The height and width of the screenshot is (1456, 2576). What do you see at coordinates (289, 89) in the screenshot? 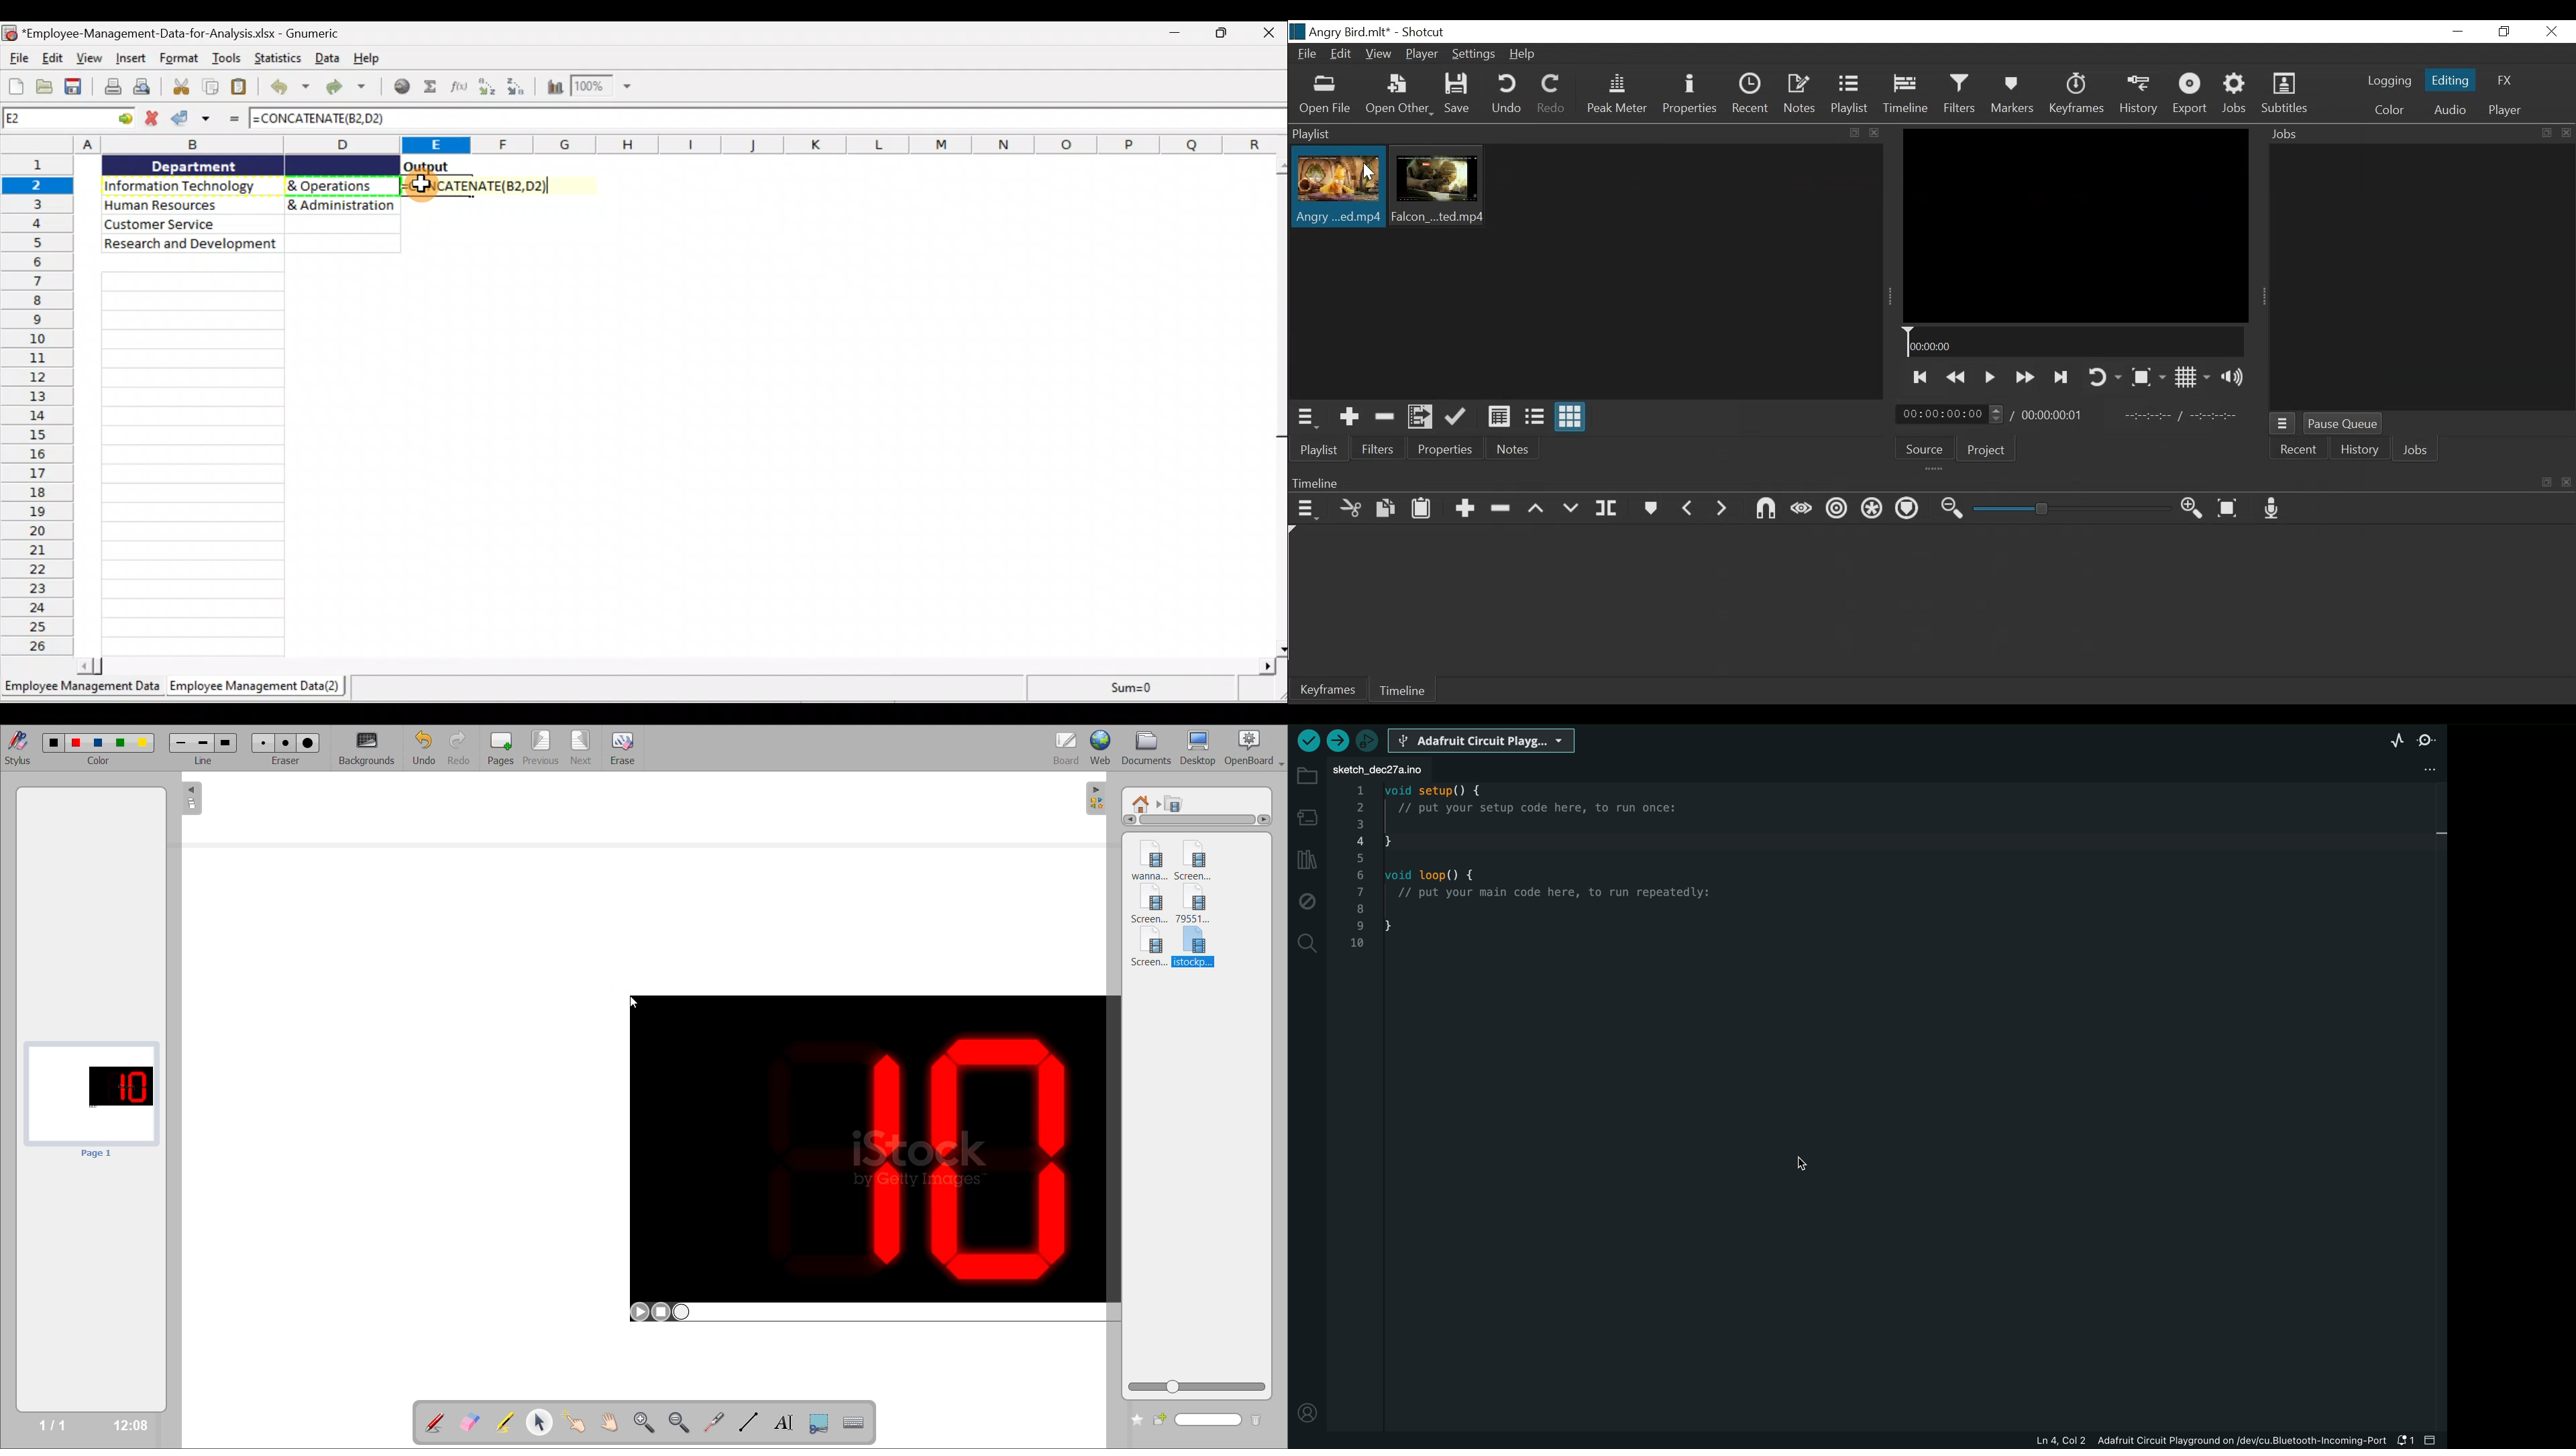
I see `Undo last action` at bounding box center [289, 89].